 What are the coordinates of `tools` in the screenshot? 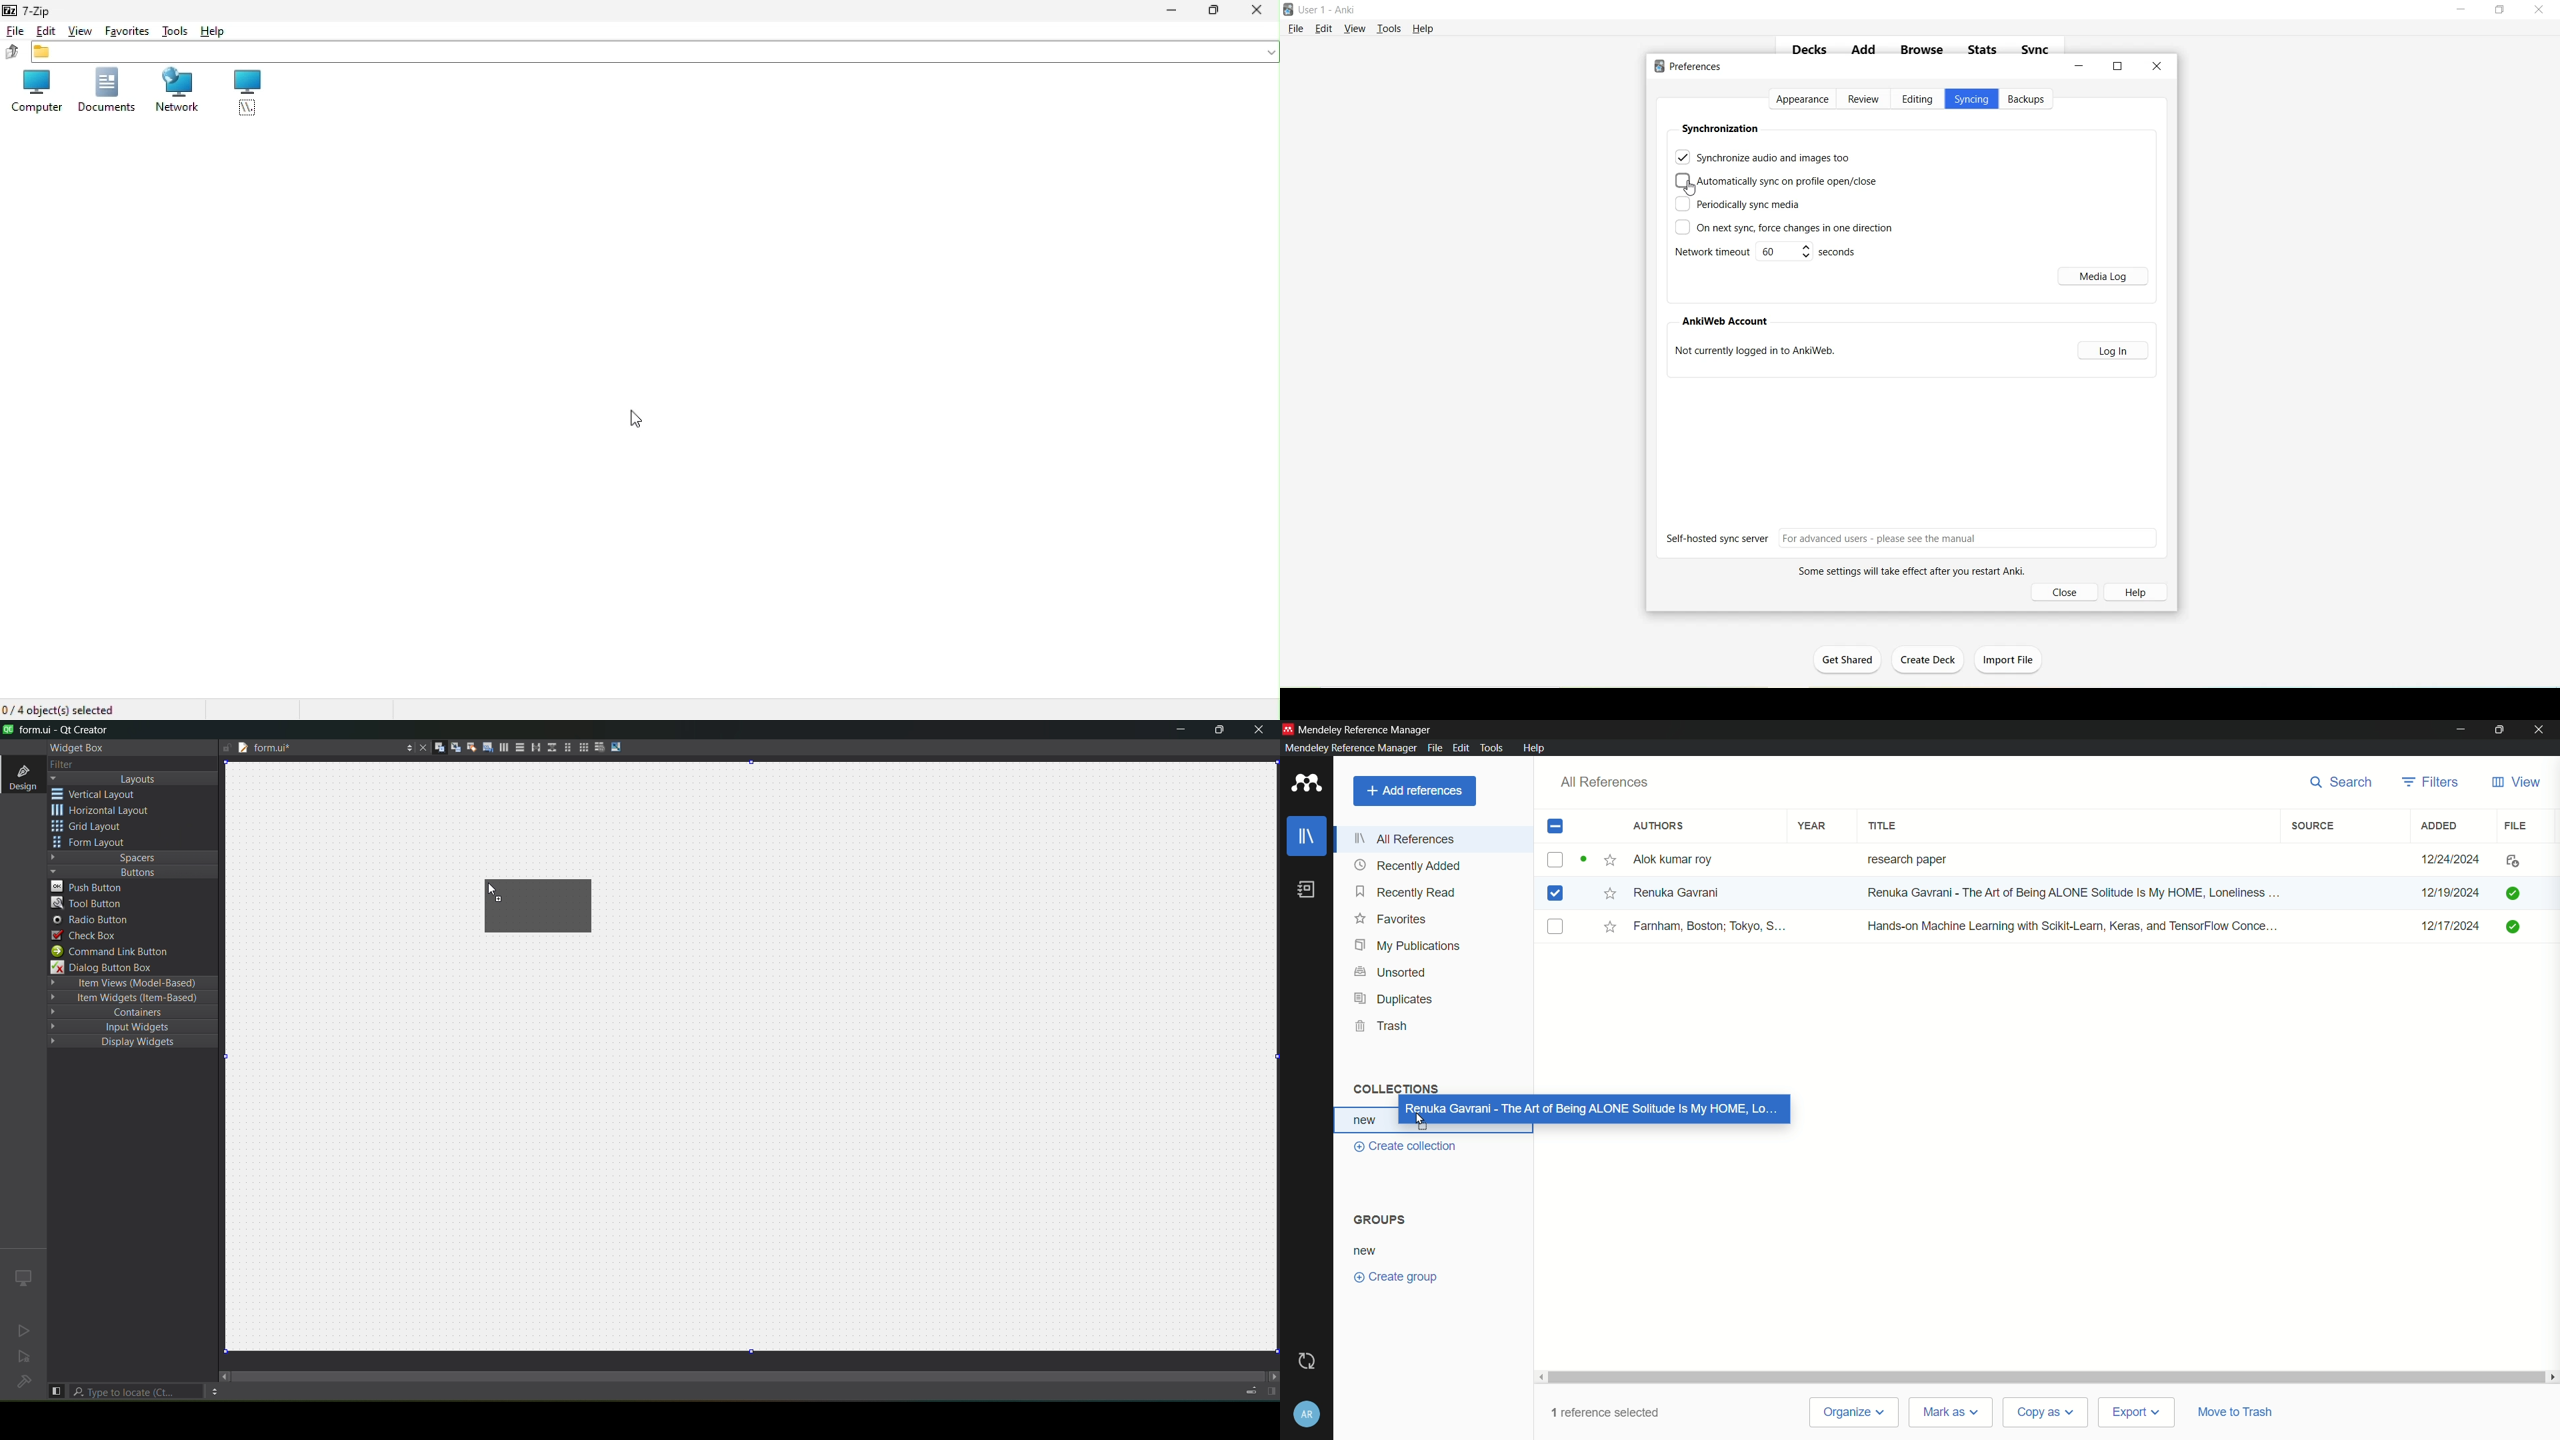 It's located at (175, 32).